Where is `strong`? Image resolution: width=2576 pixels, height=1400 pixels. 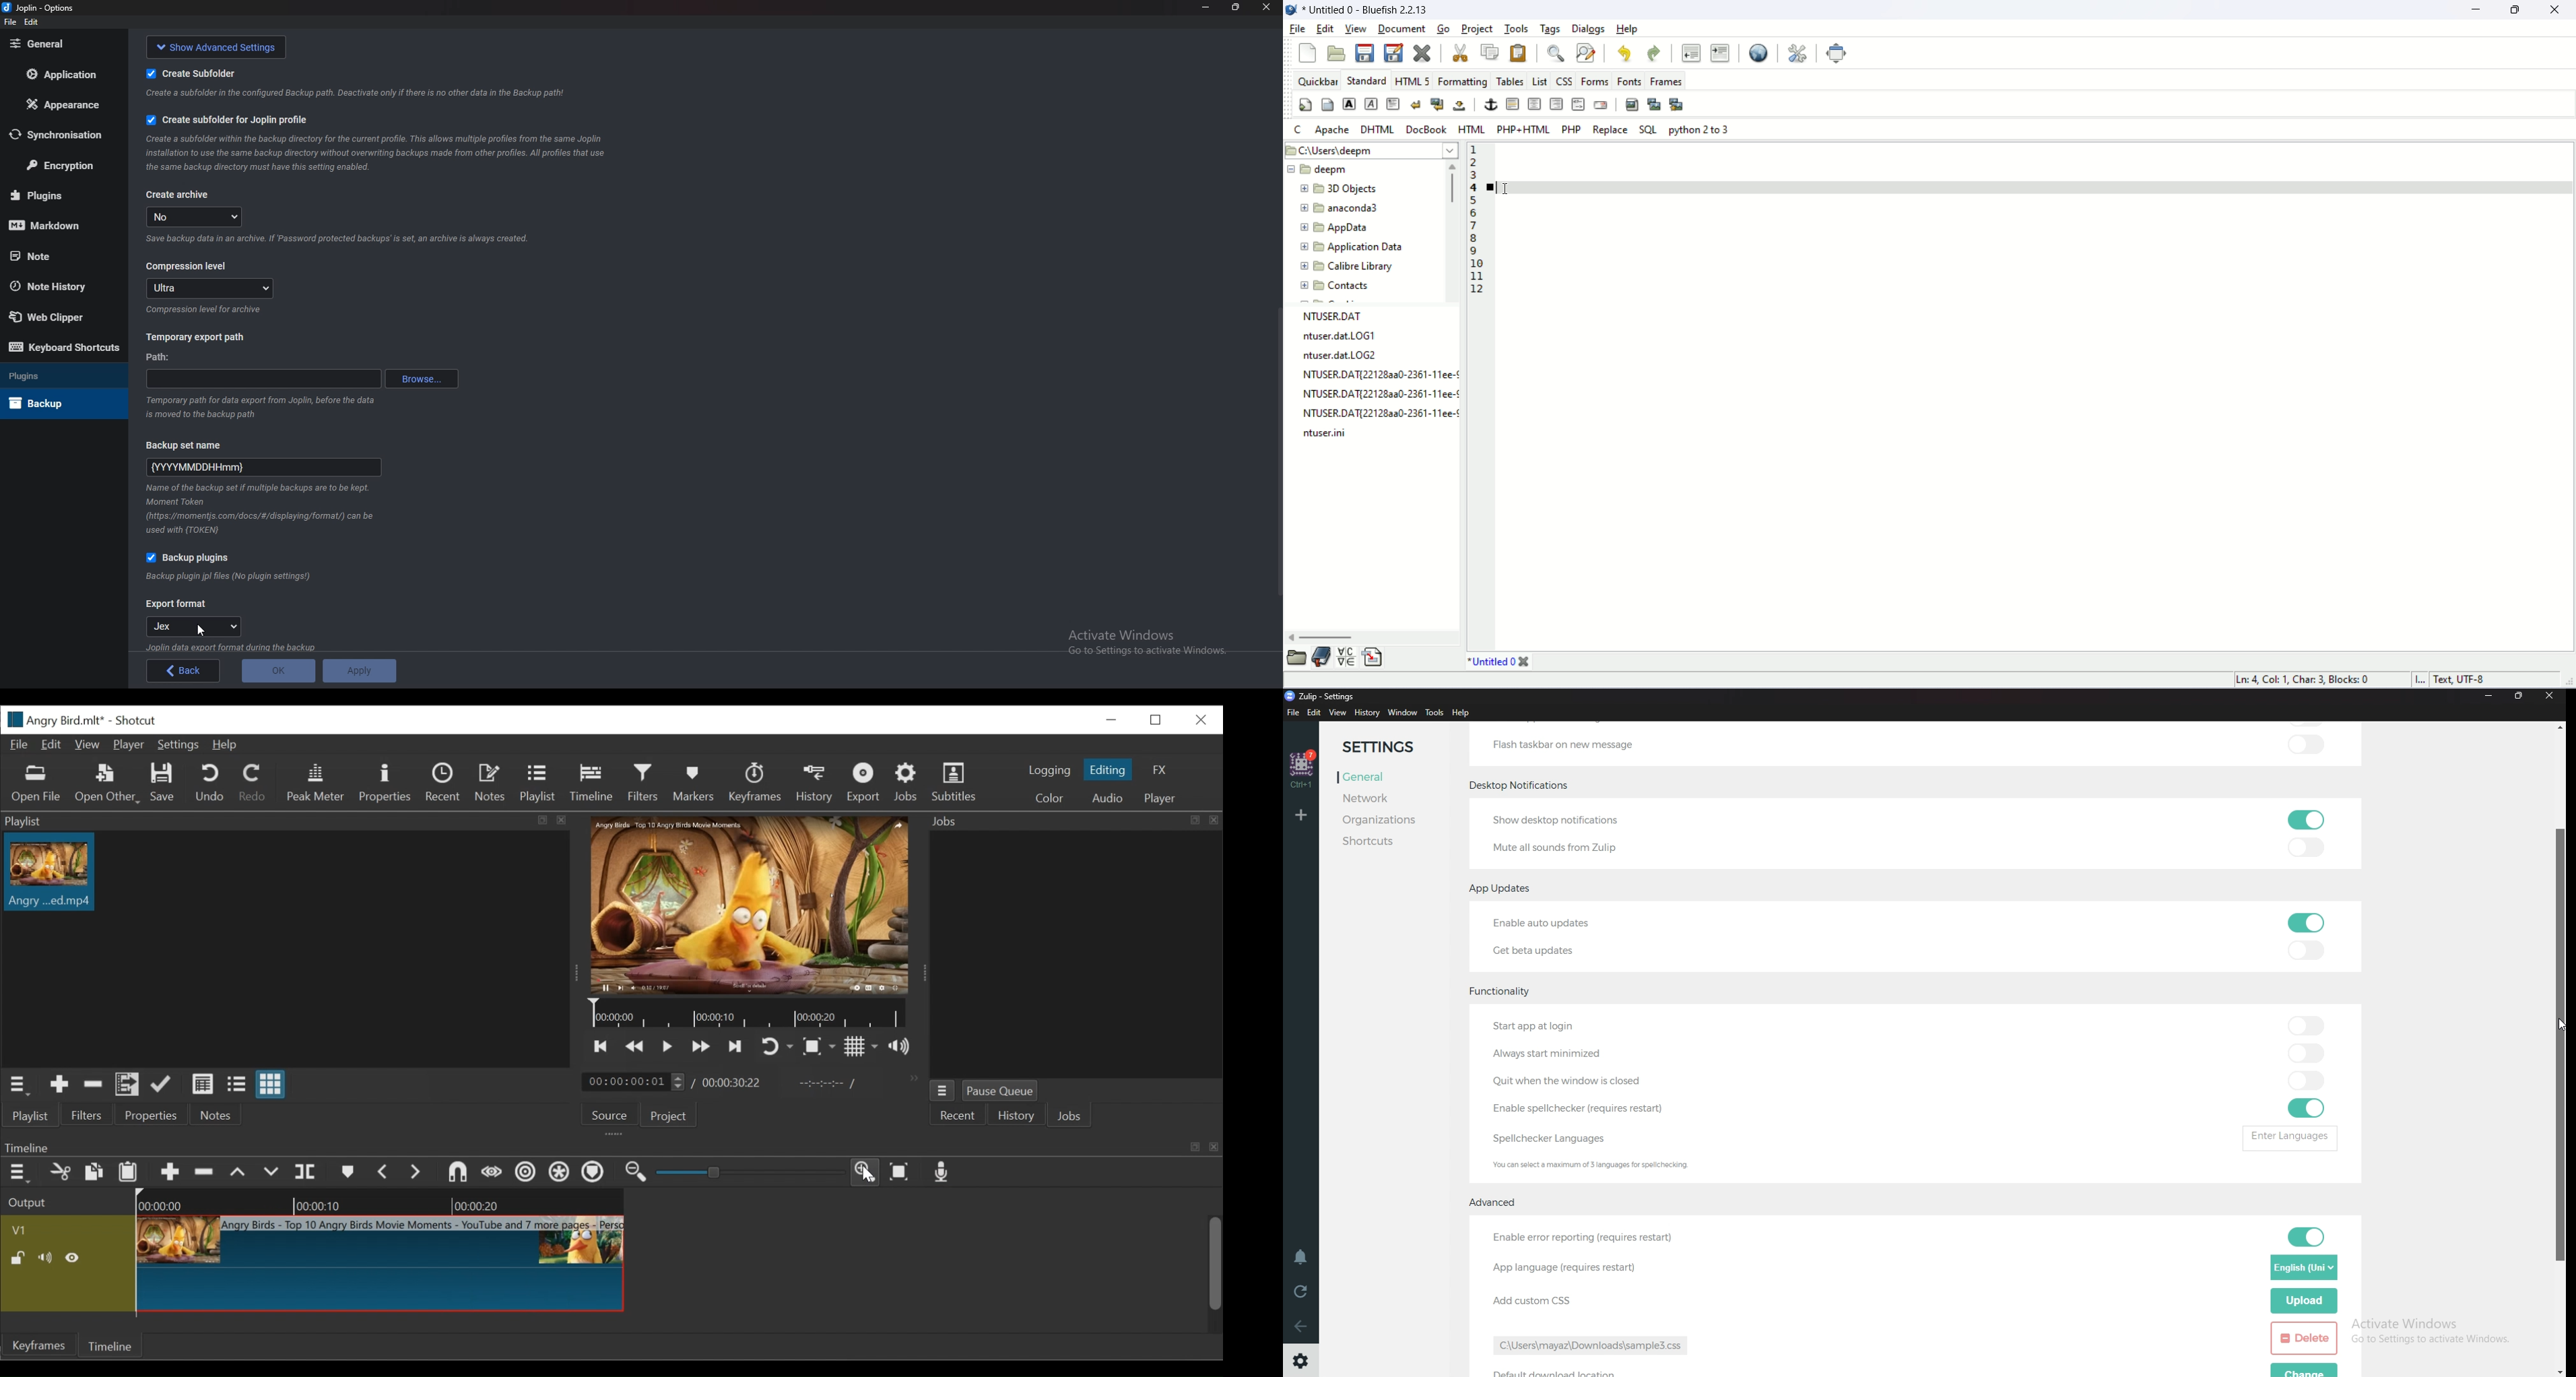
strong is located at coordinates (1349, 104).